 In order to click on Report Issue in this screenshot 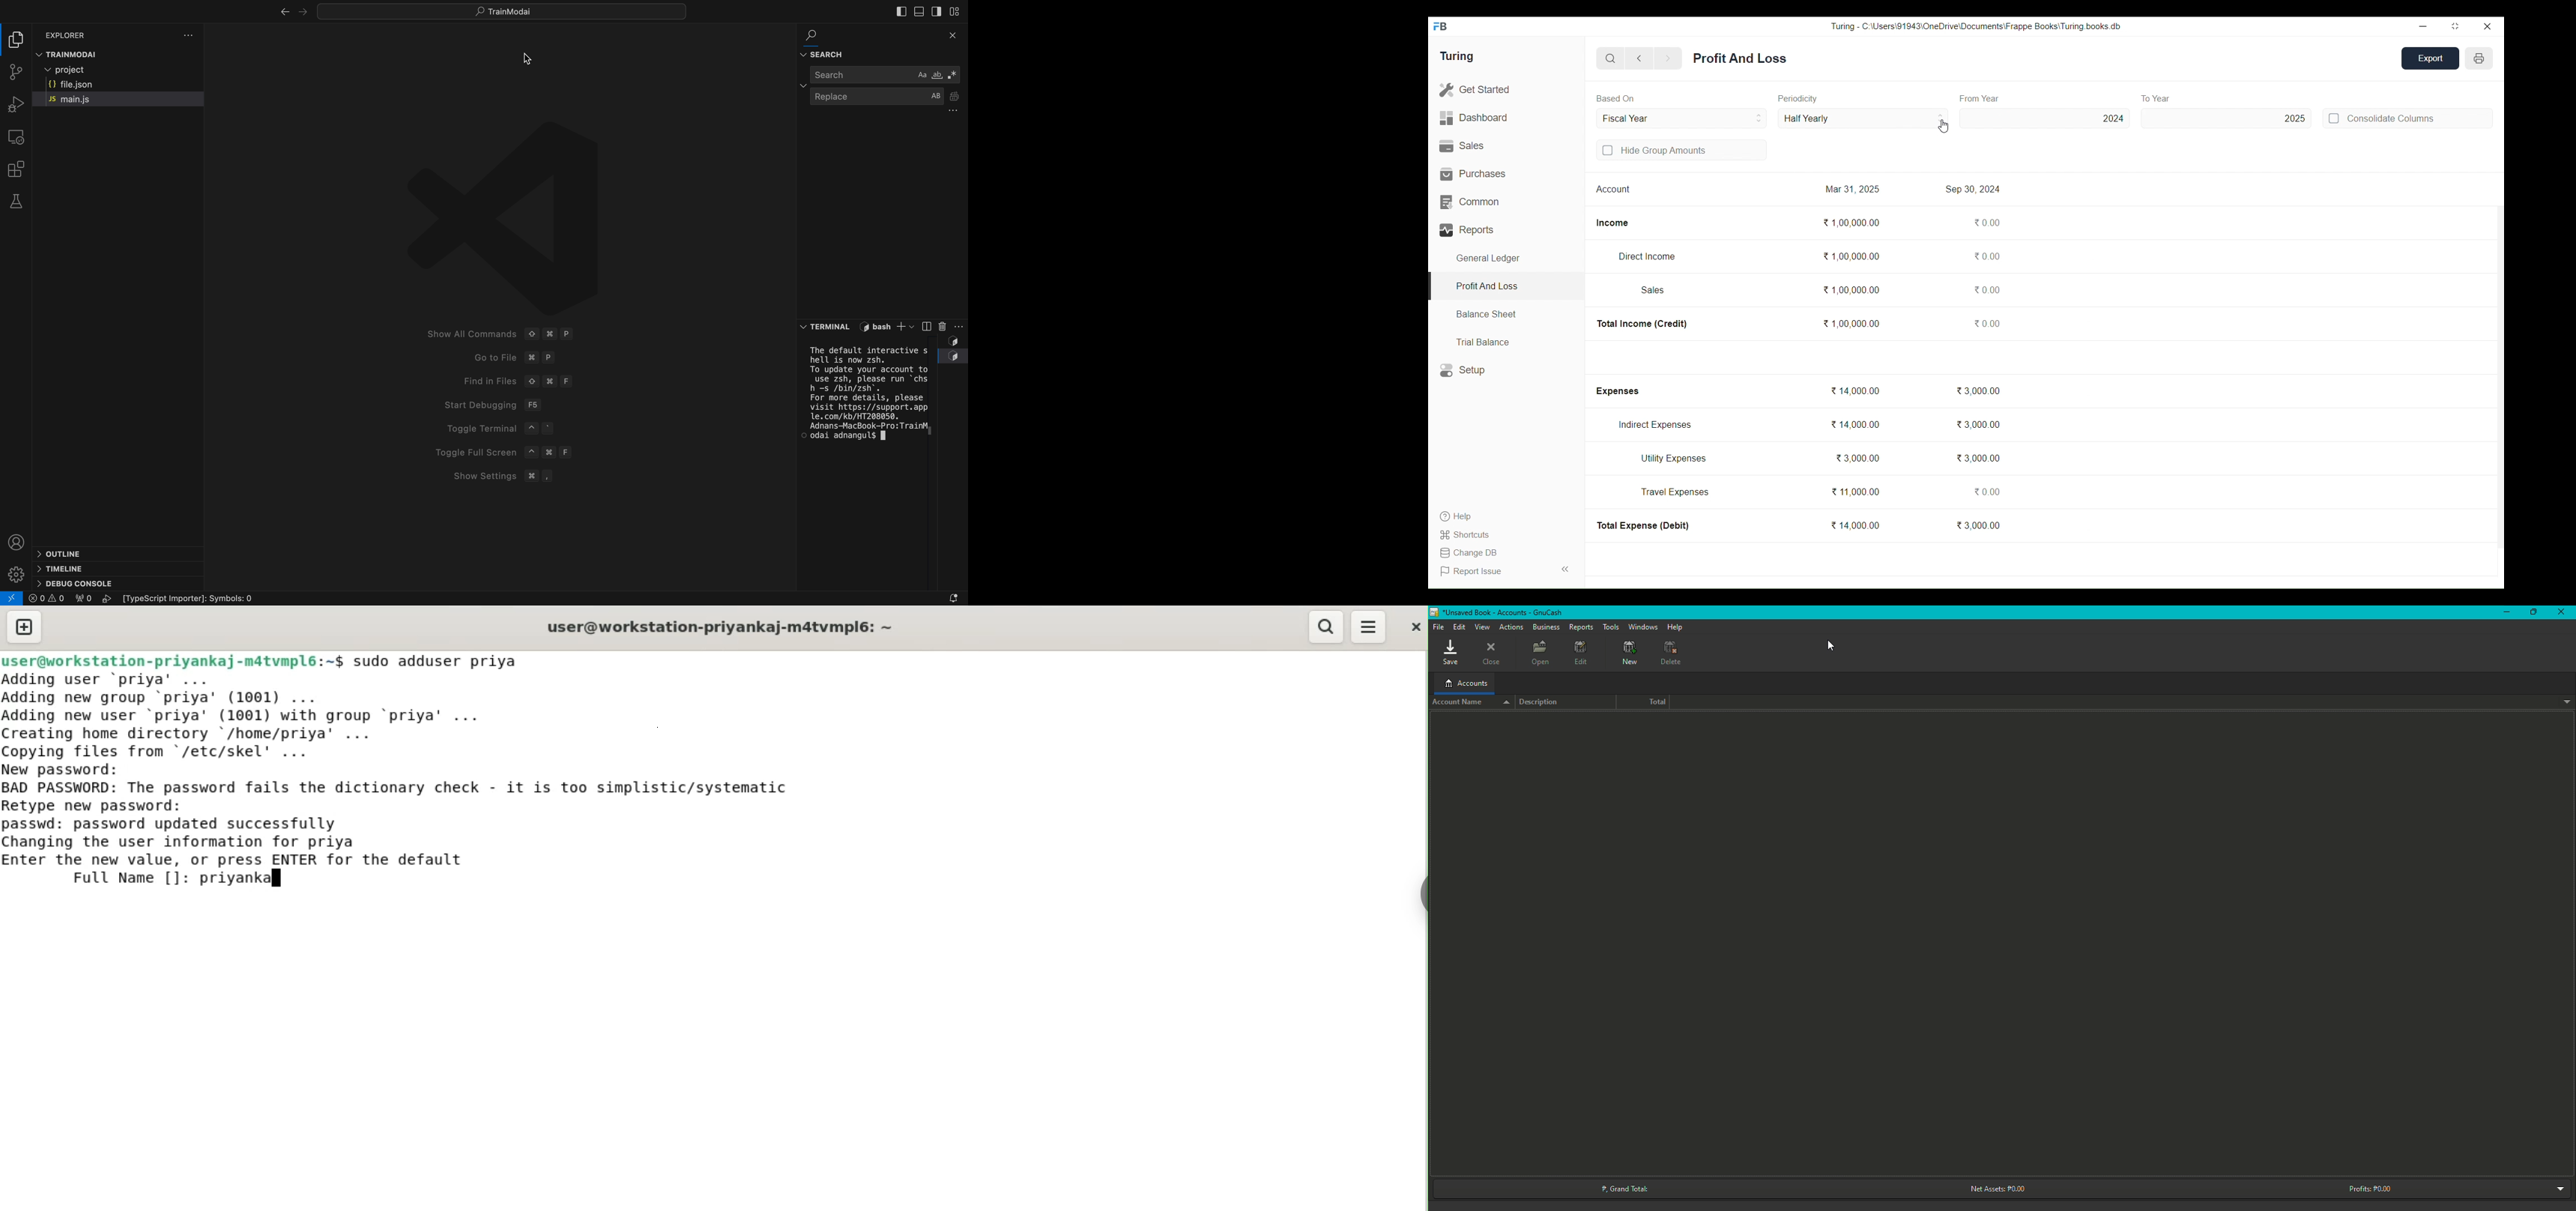, I will do `click(1473, 571)`.